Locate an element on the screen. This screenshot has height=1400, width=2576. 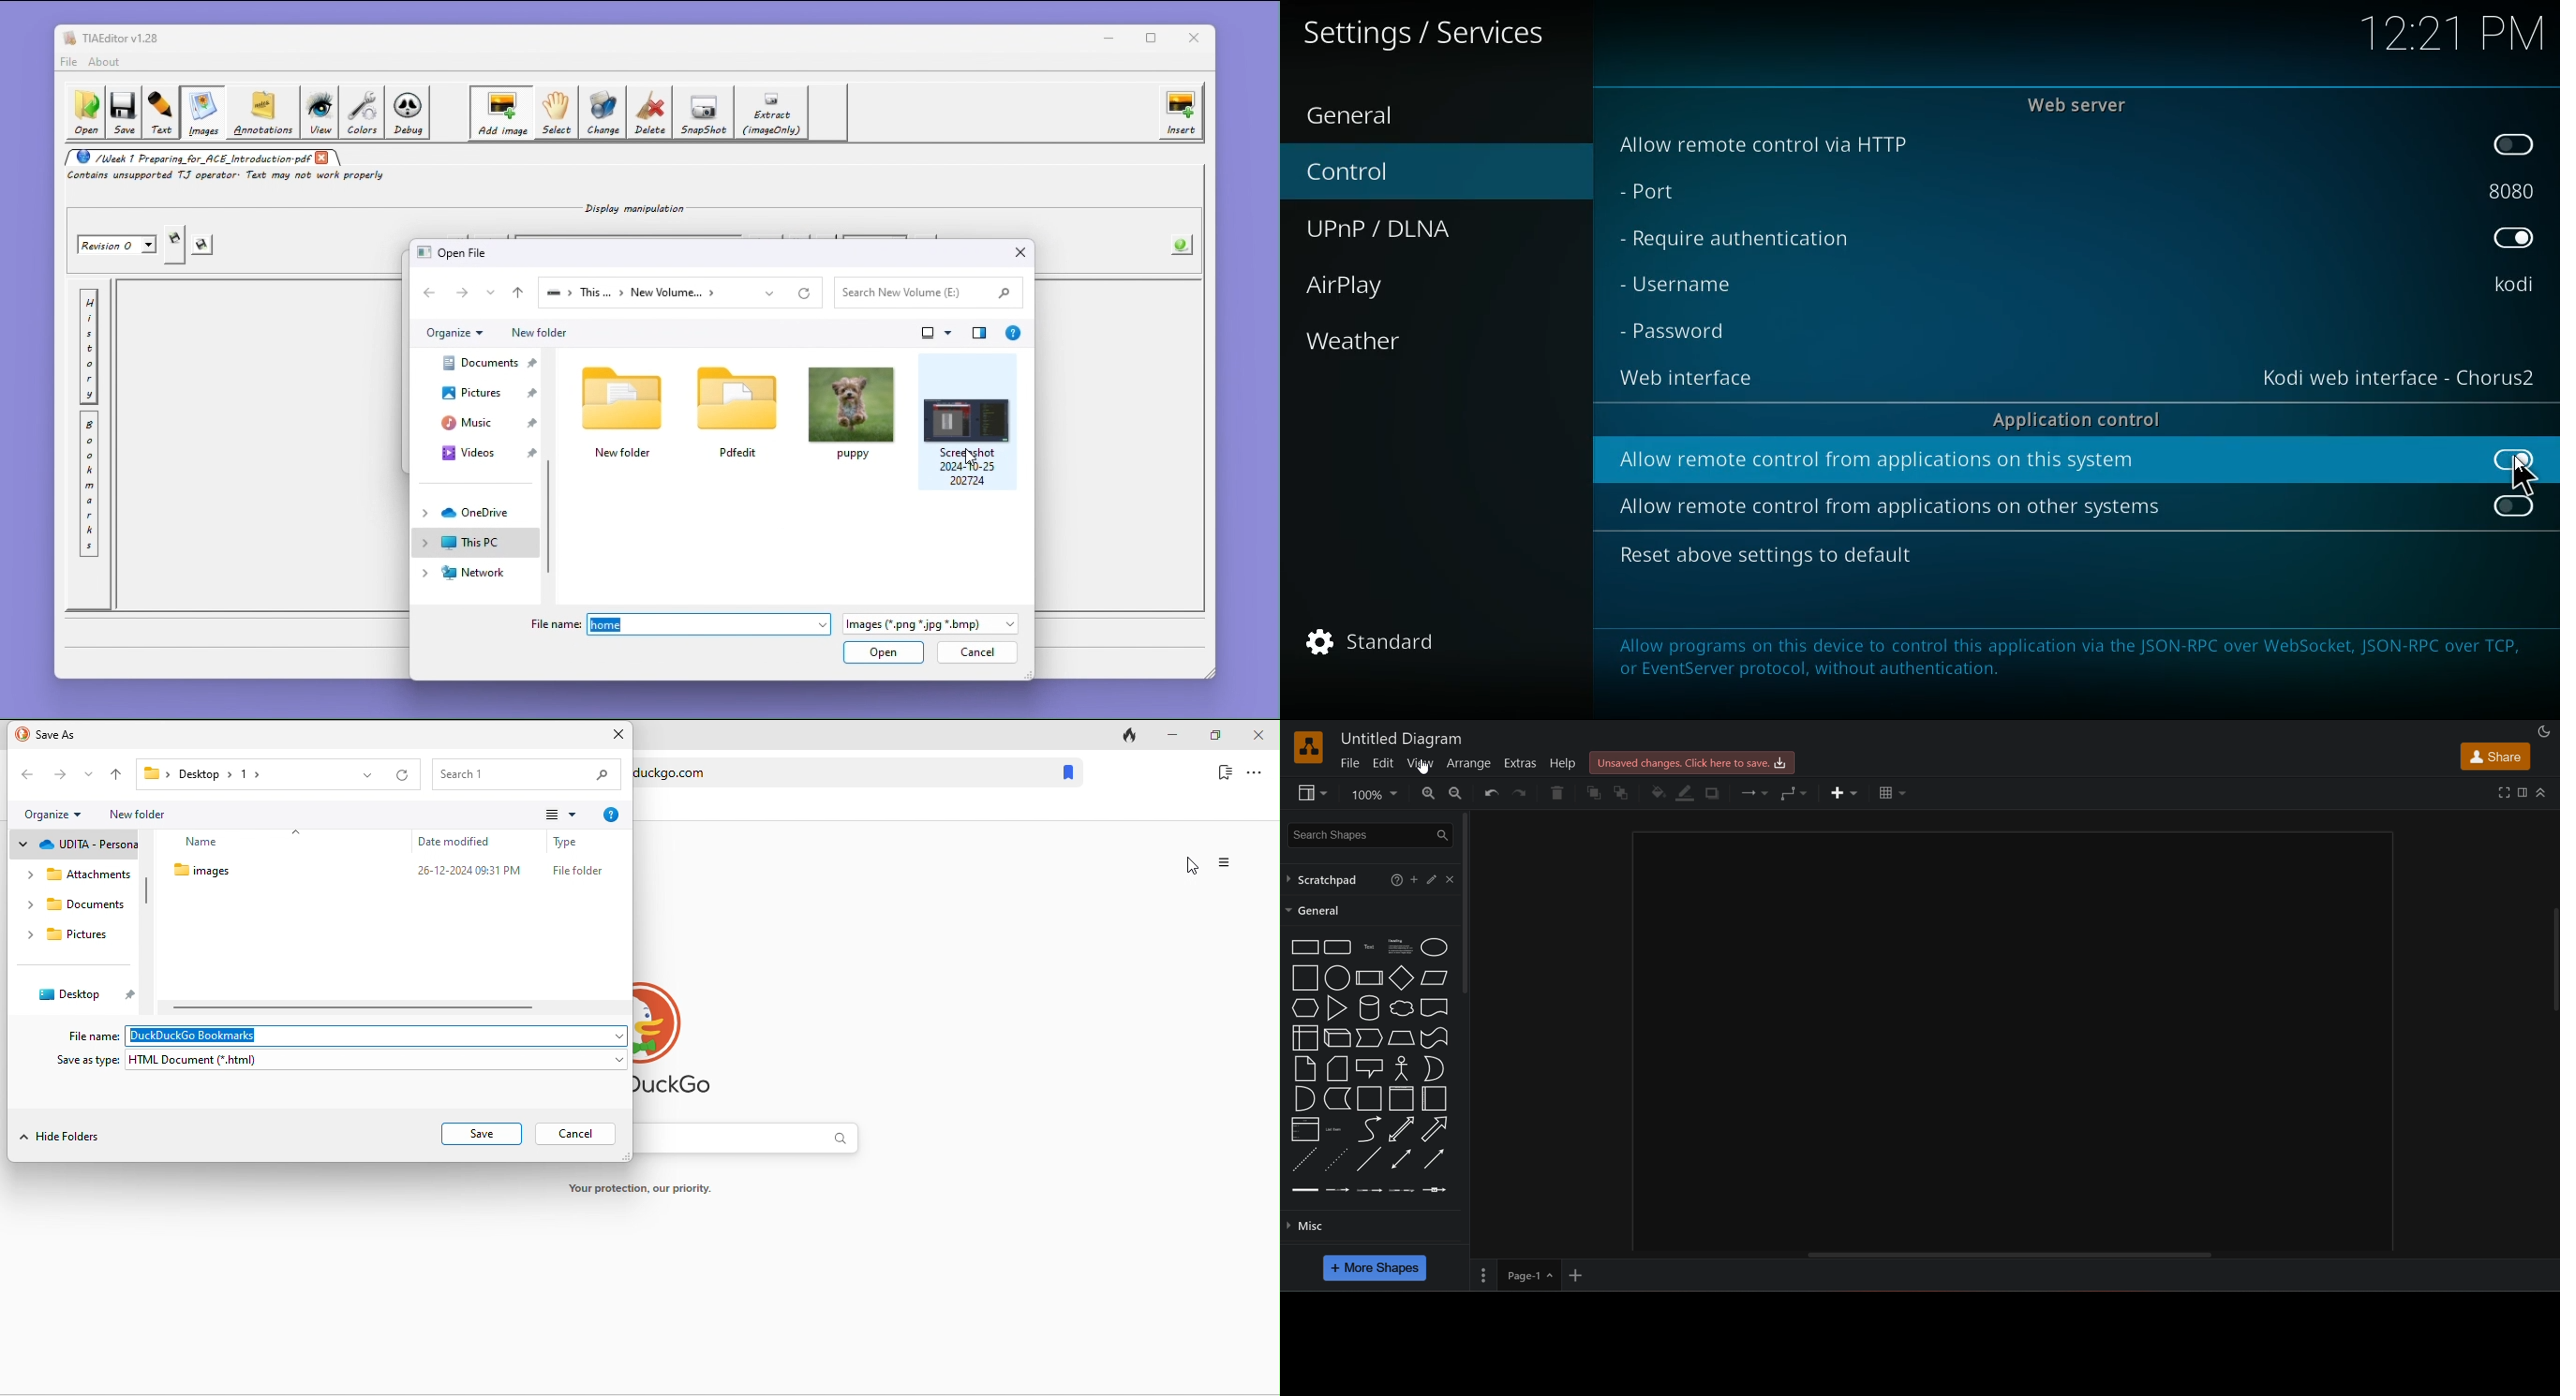
cursor is located at coordinates (2524, 477).